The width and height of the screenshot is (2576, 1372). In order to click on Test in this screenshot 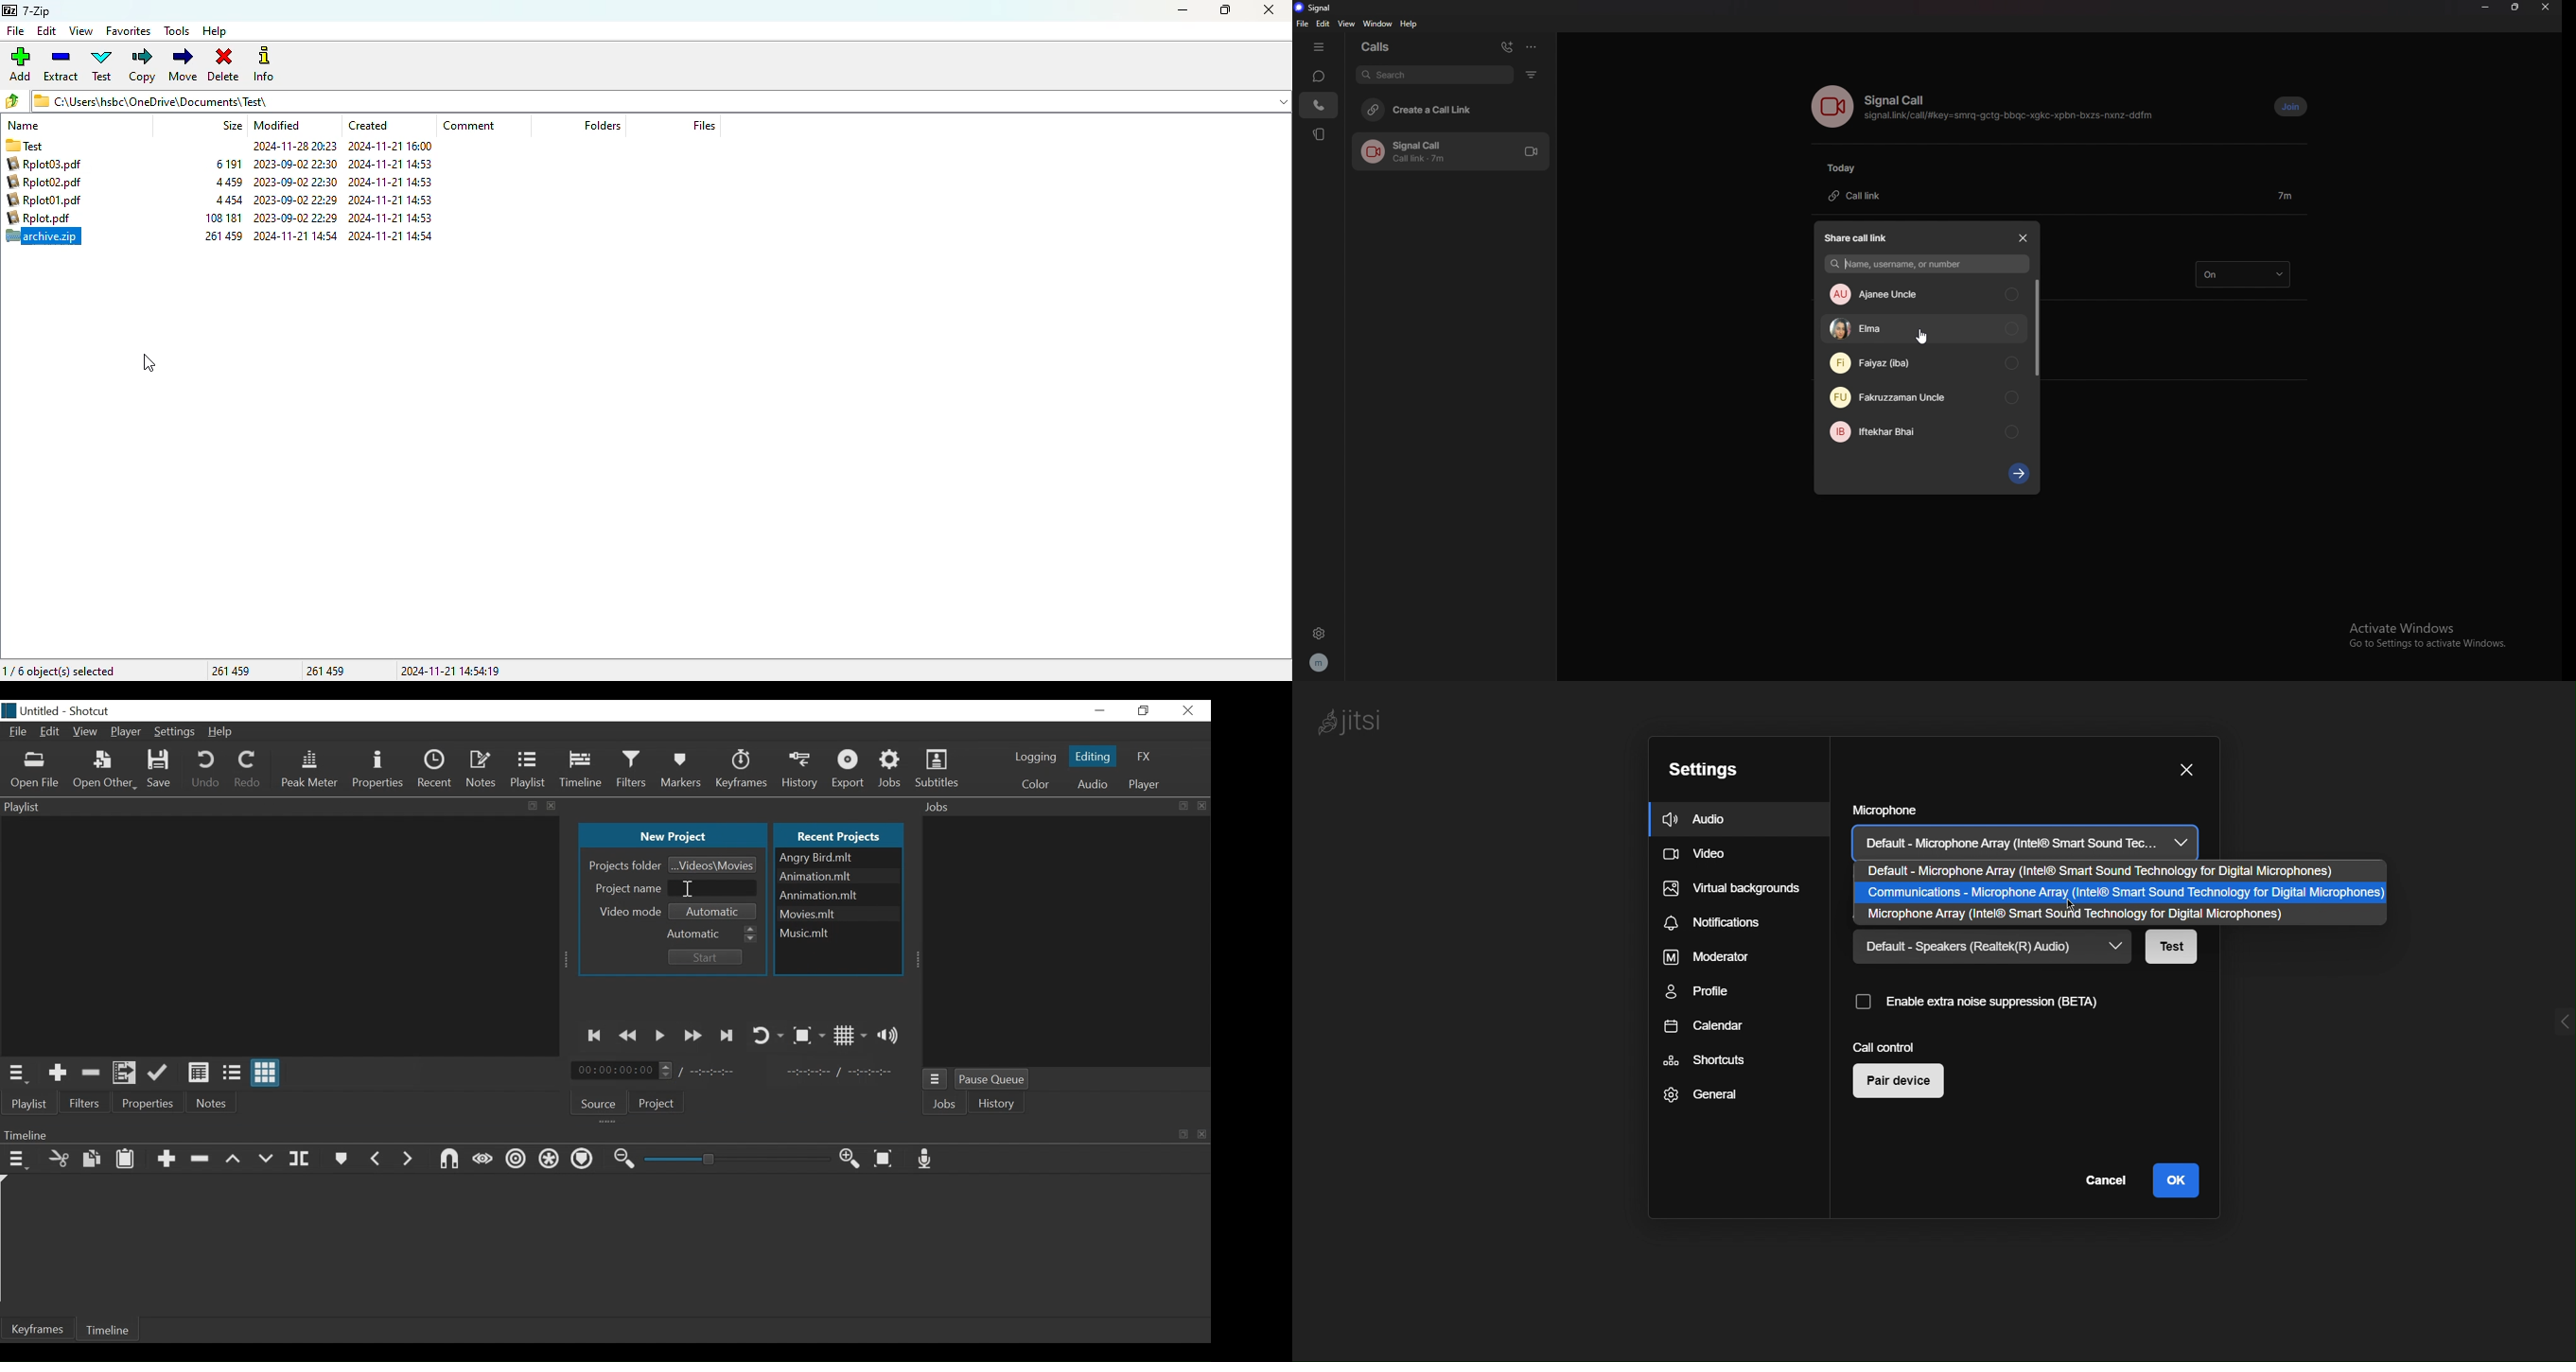, I will do `click(2170, 947)`.